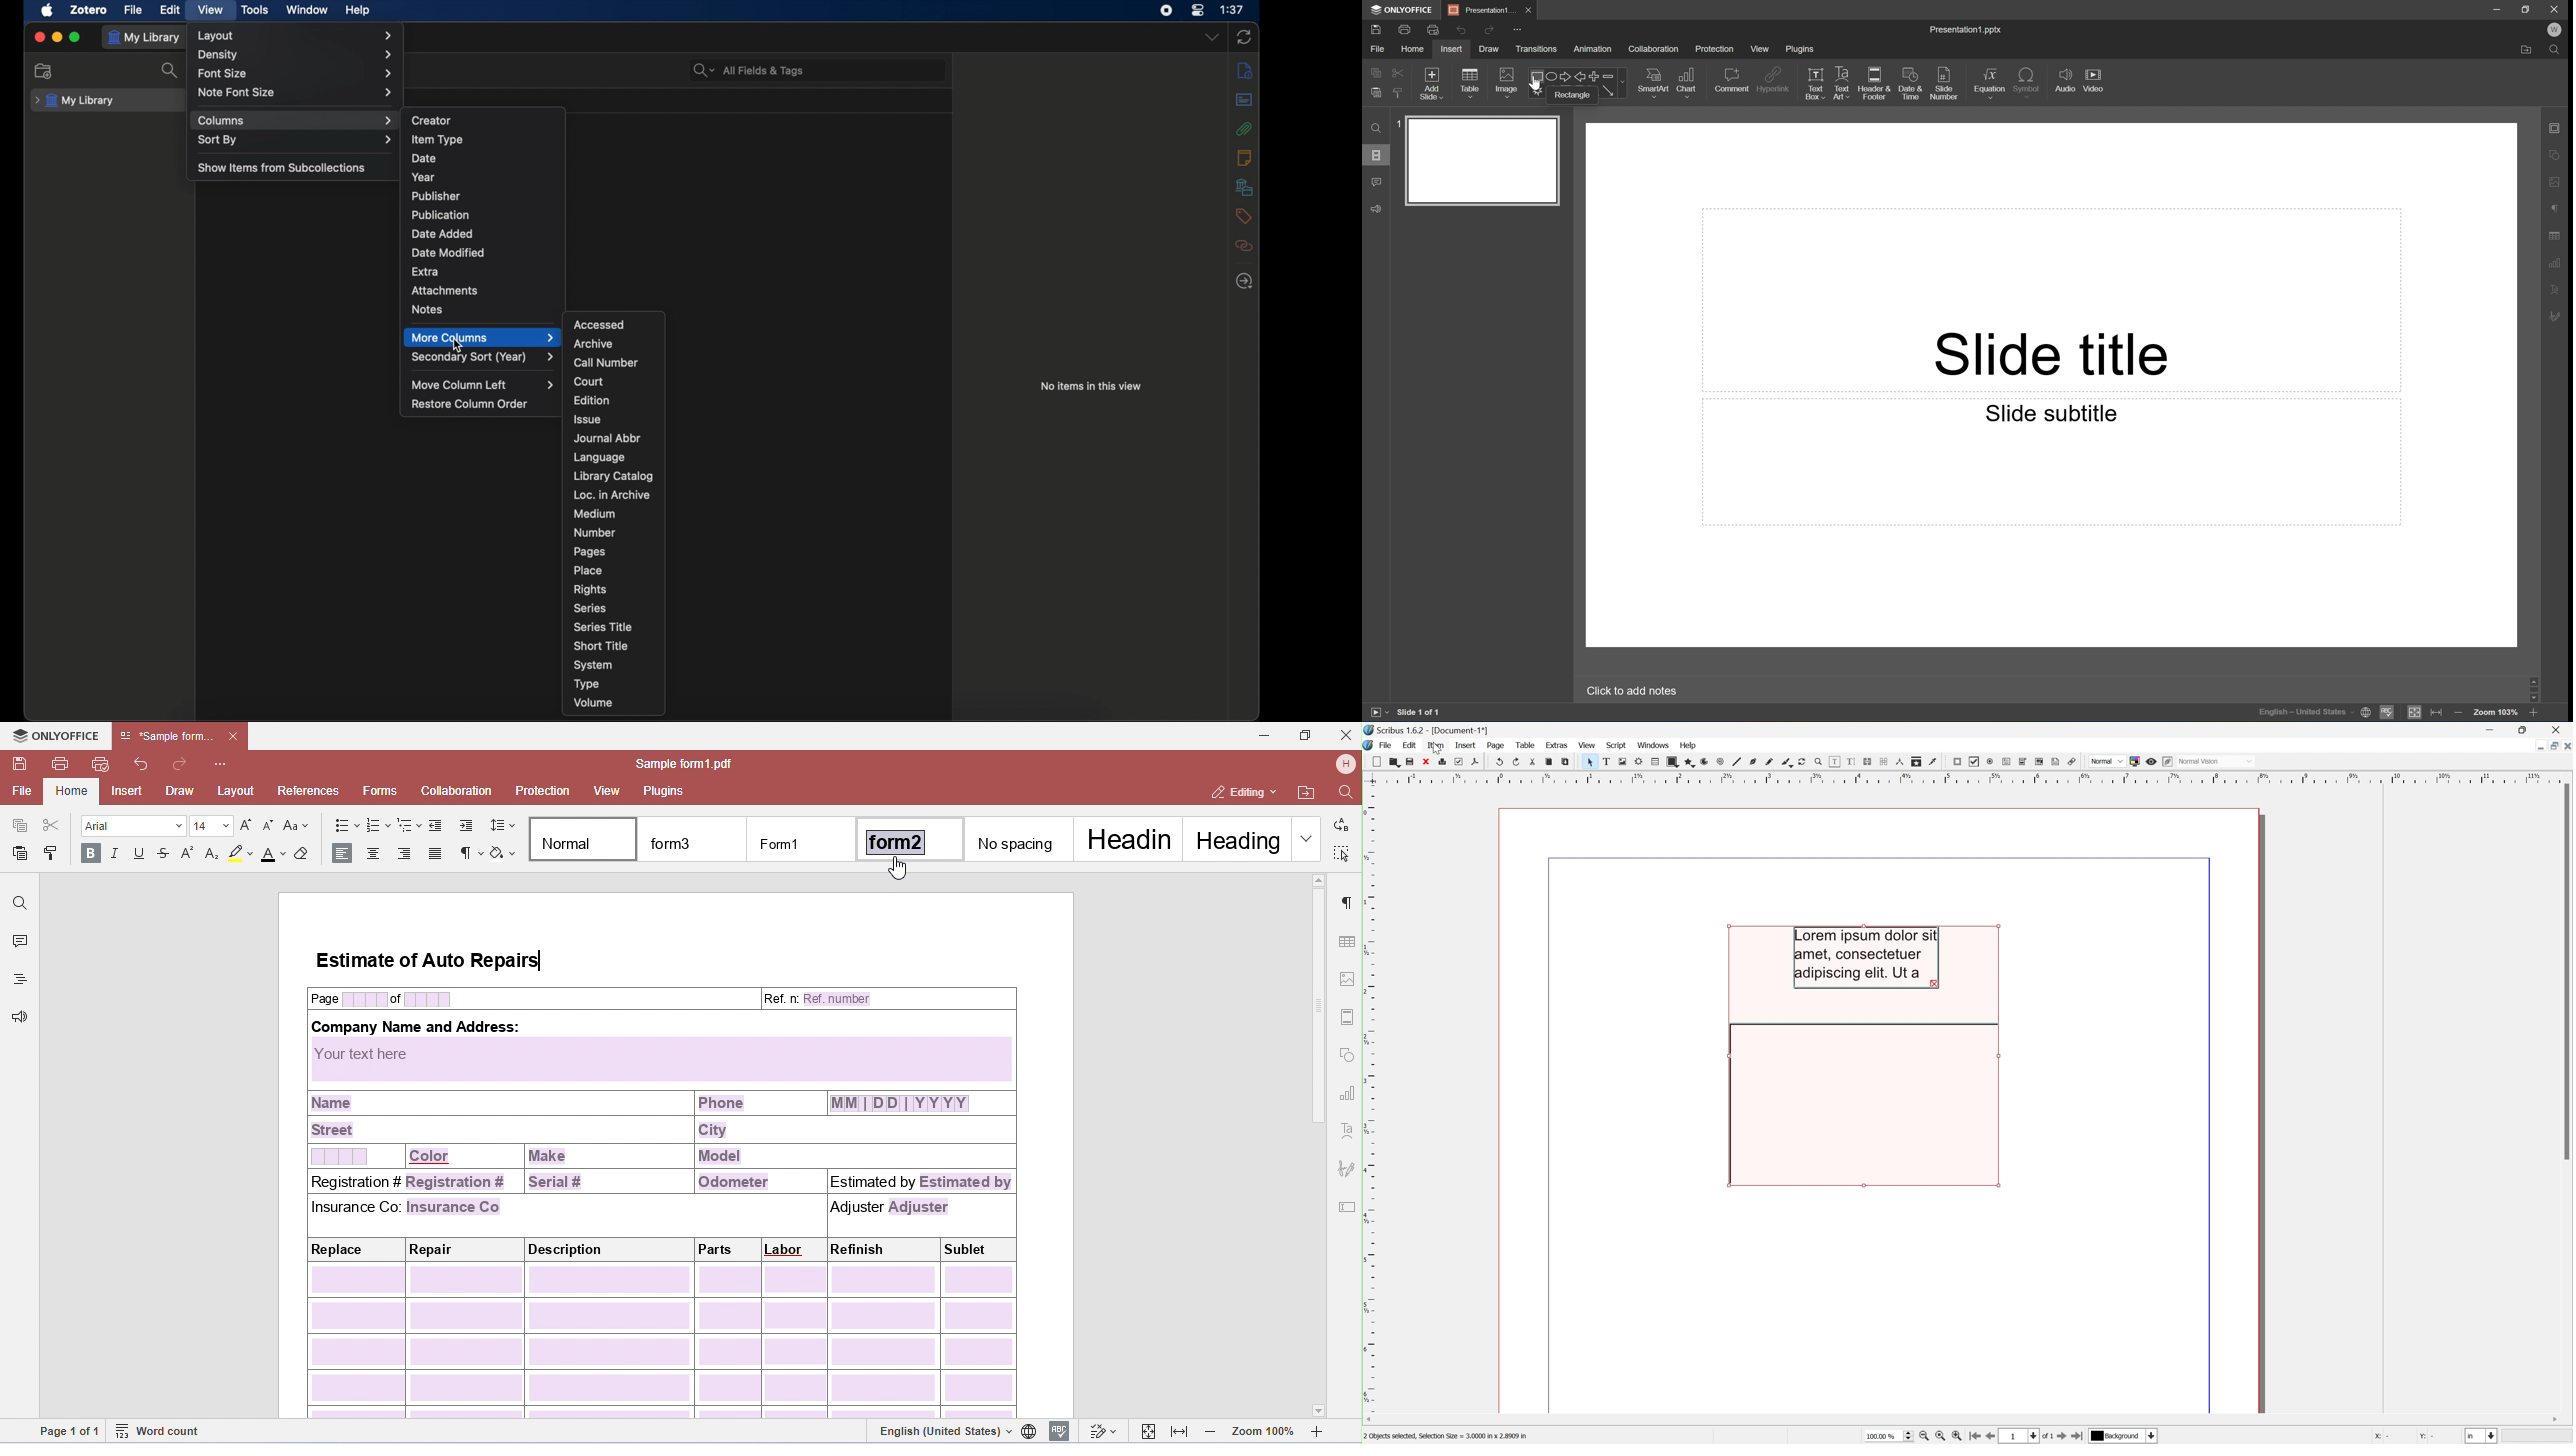  I want to click on Image frame, so click(1620, 761).